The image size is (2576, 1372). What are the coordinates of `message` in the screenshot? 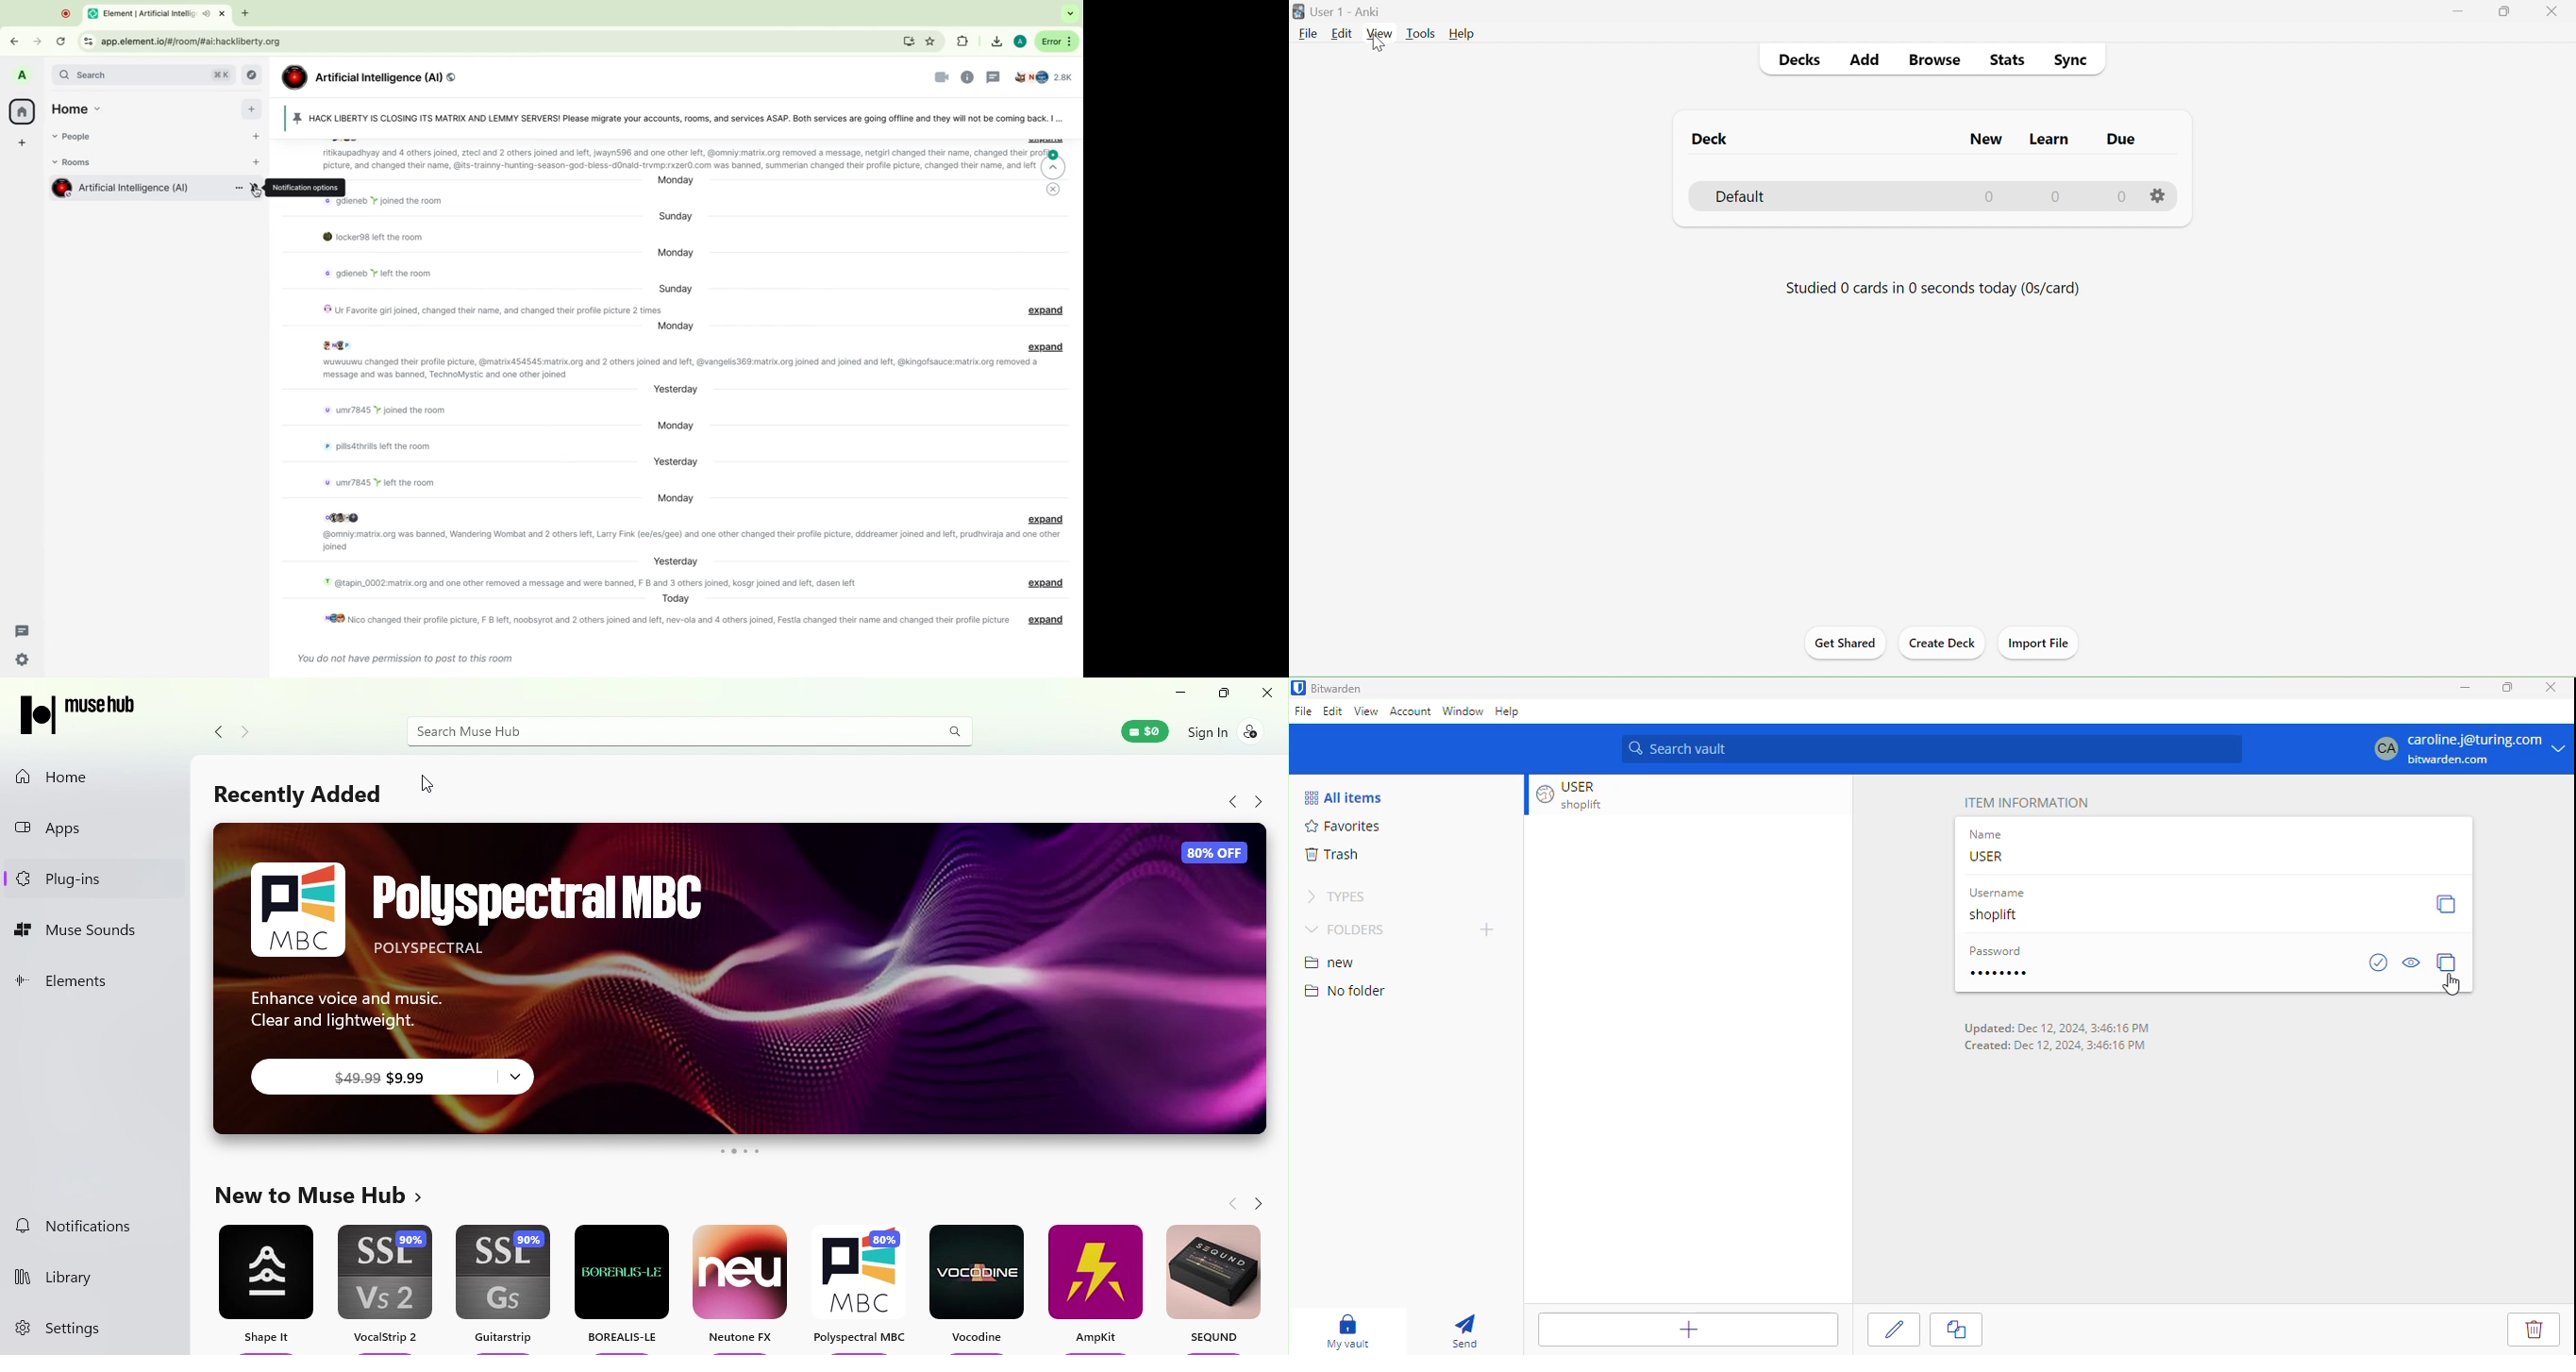 It's located at (695, 541).